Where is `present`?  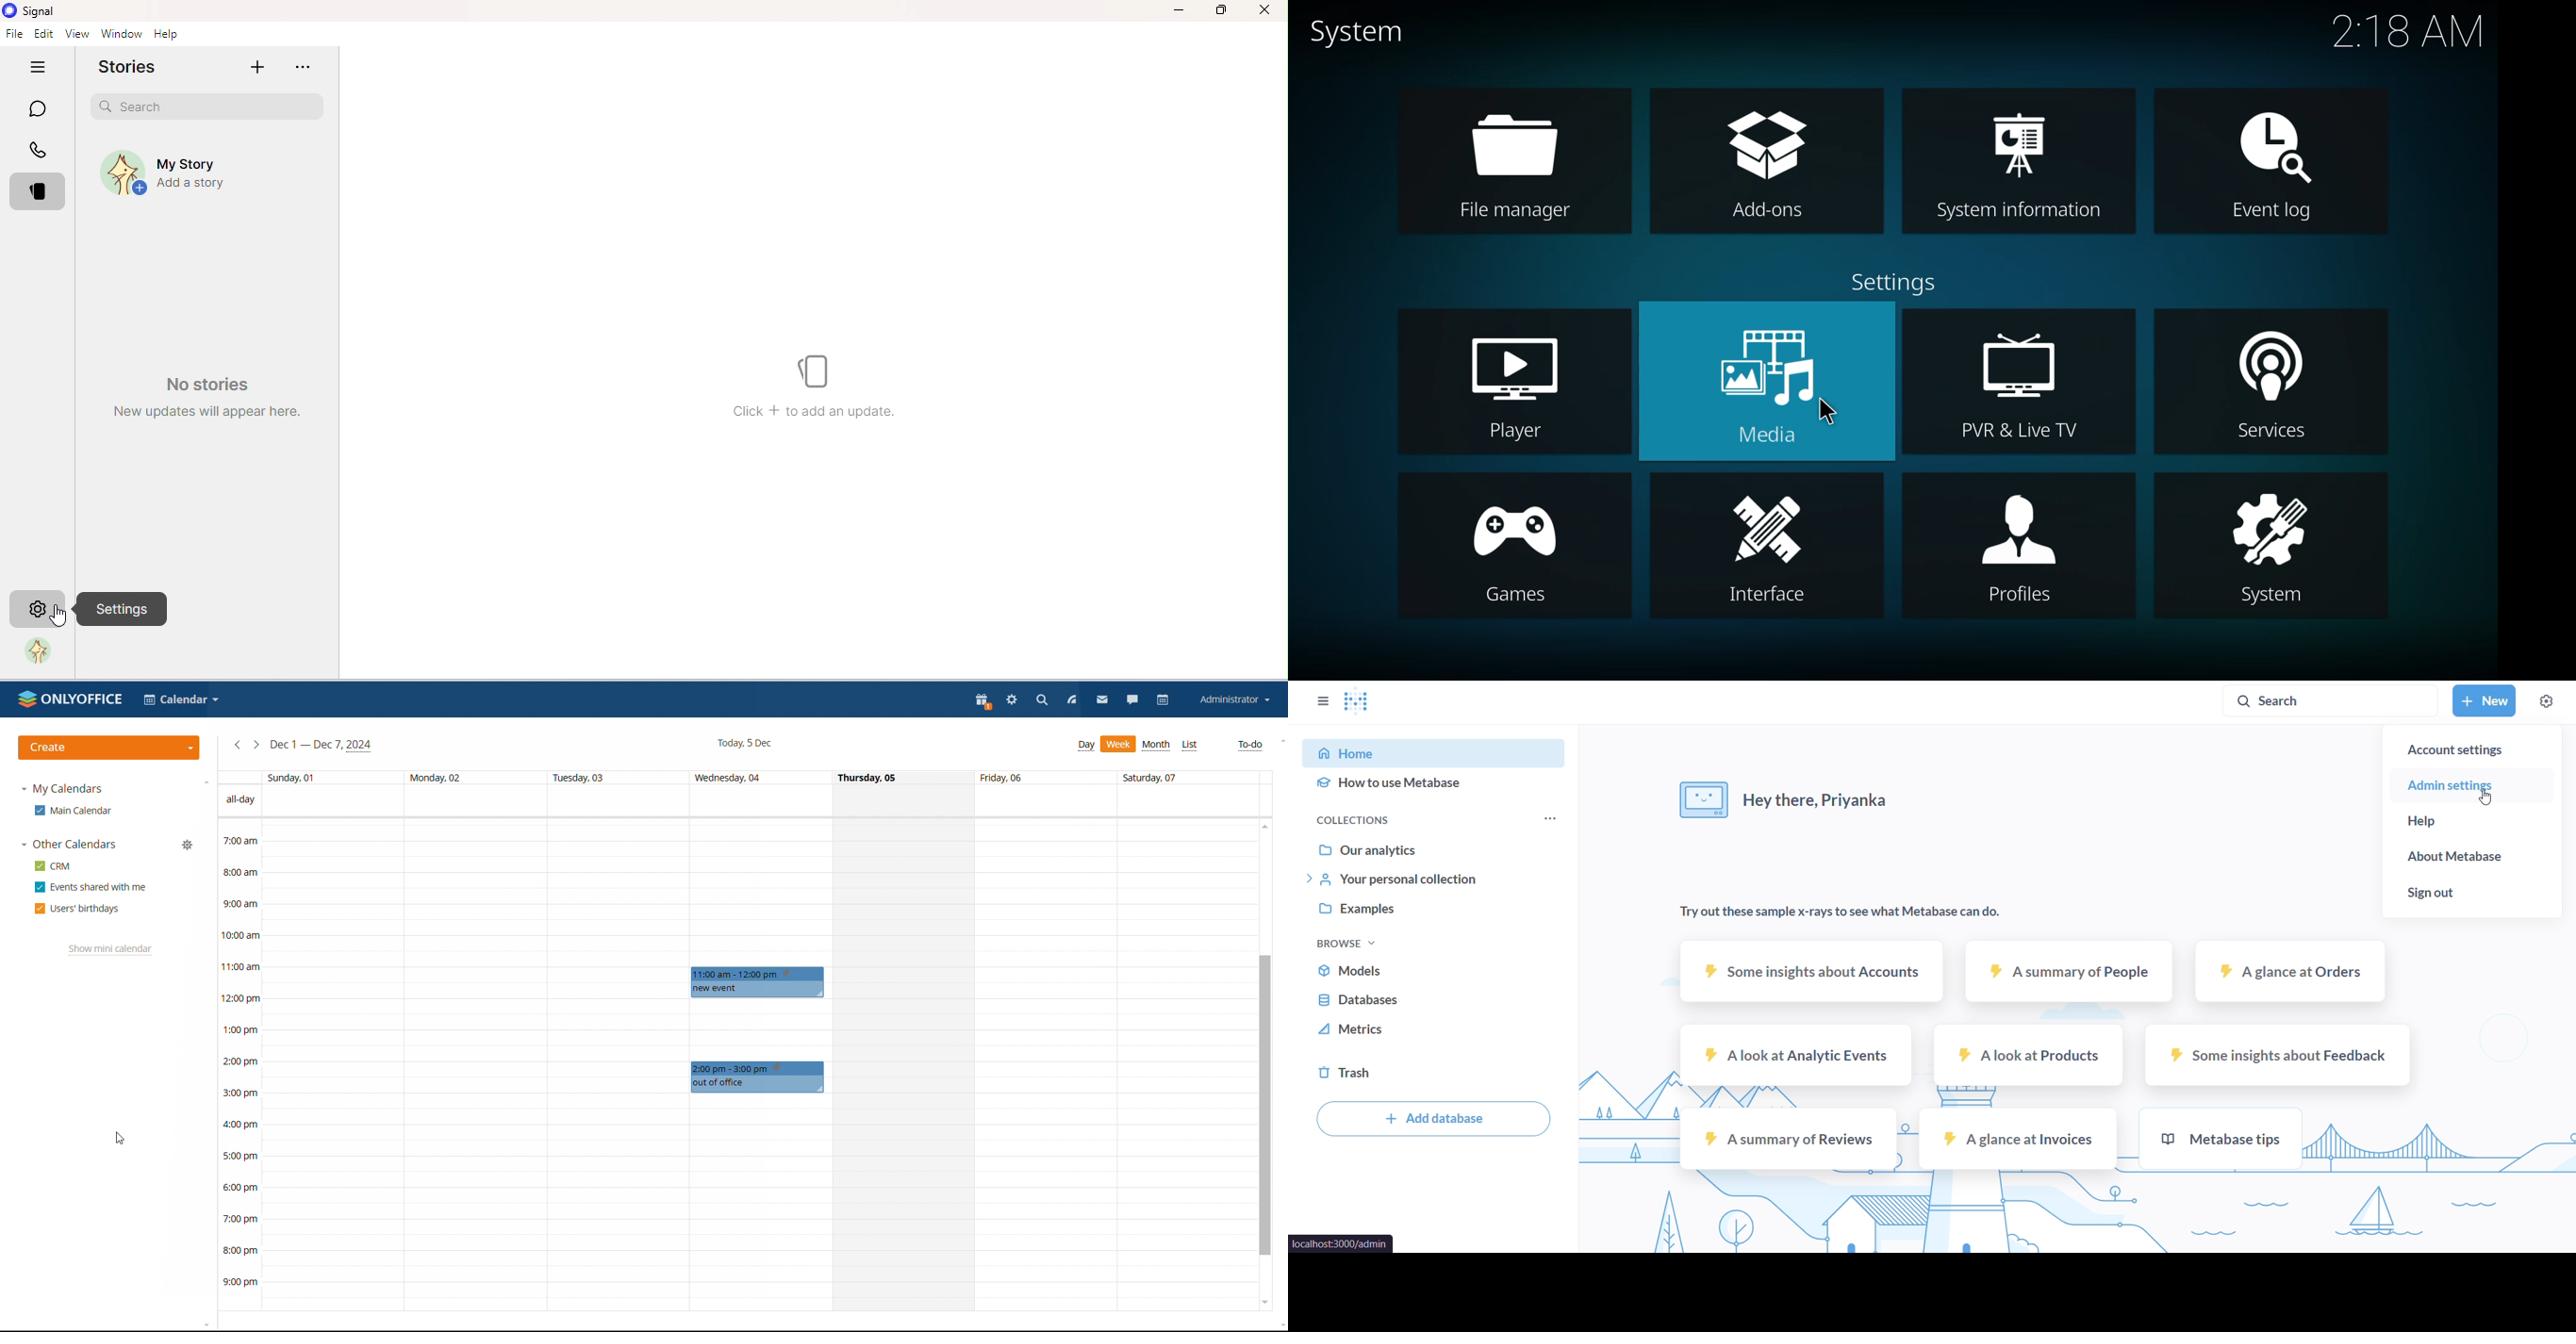 present is located at coordinates (984, 703).